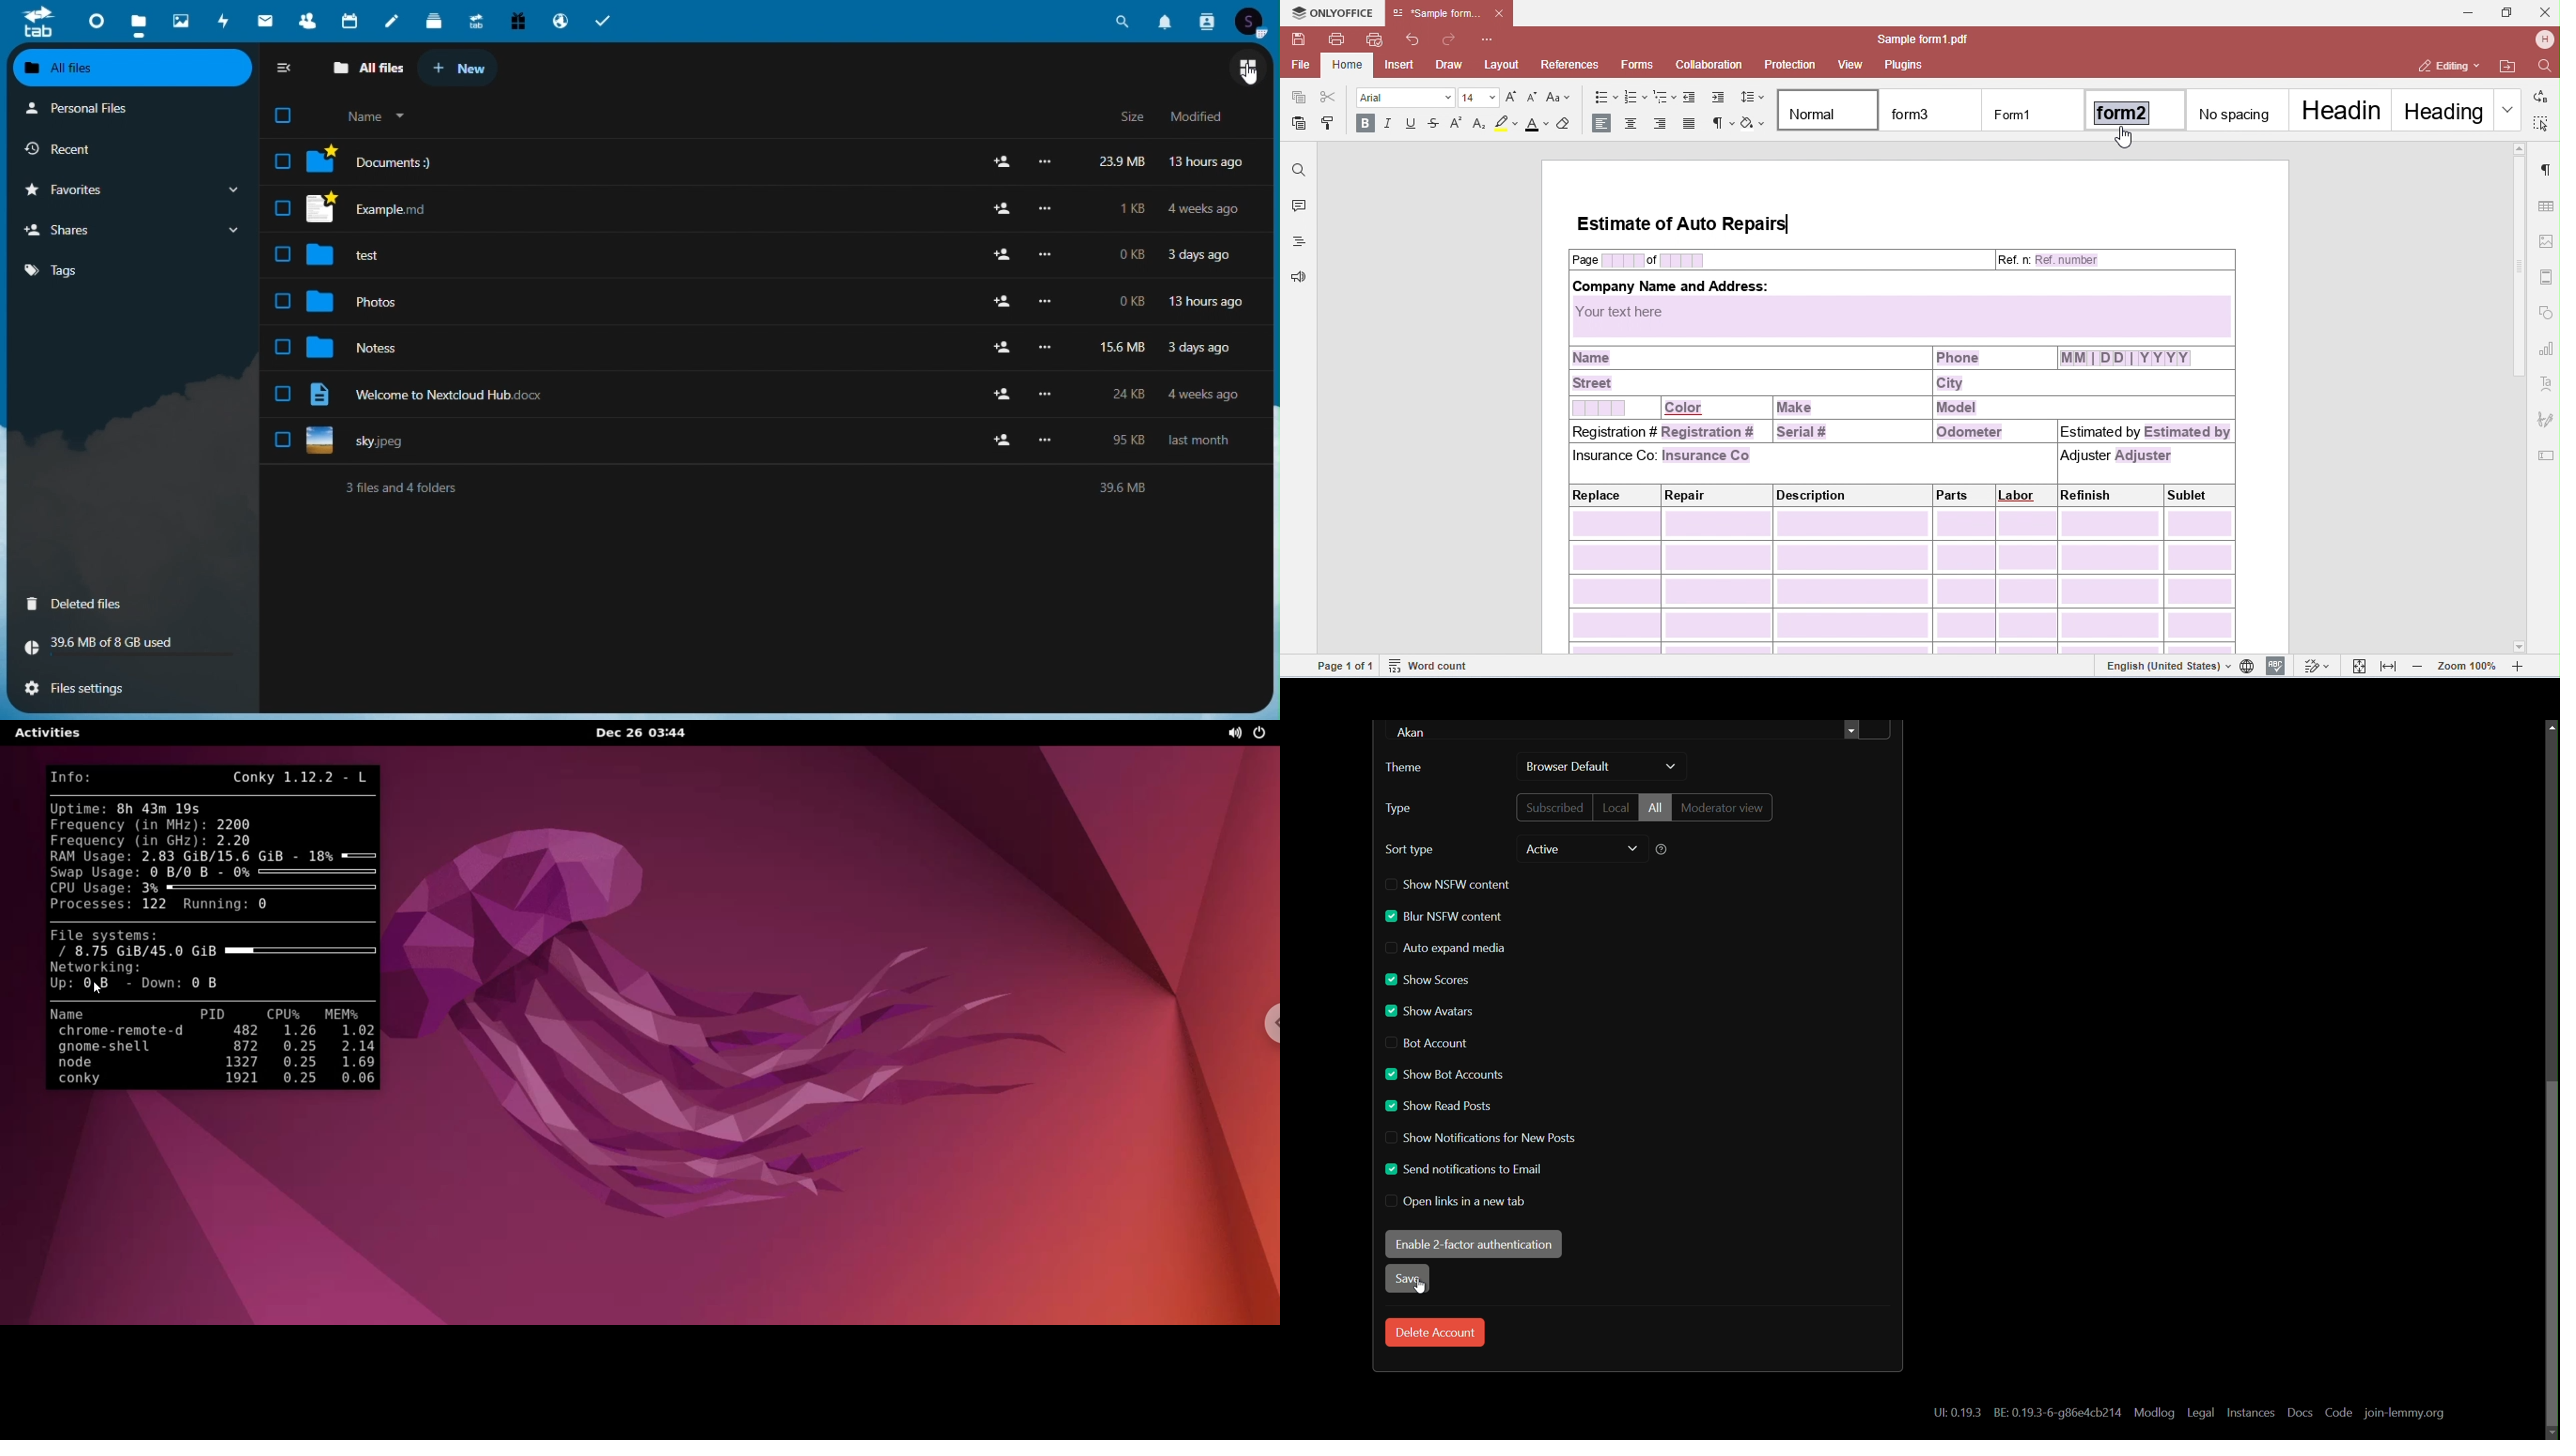 The image size is (2576, 1456). What do you see at coordinates (280, 440) in the screenshot?
I see `checkbox` at bounding box center [280, 440].